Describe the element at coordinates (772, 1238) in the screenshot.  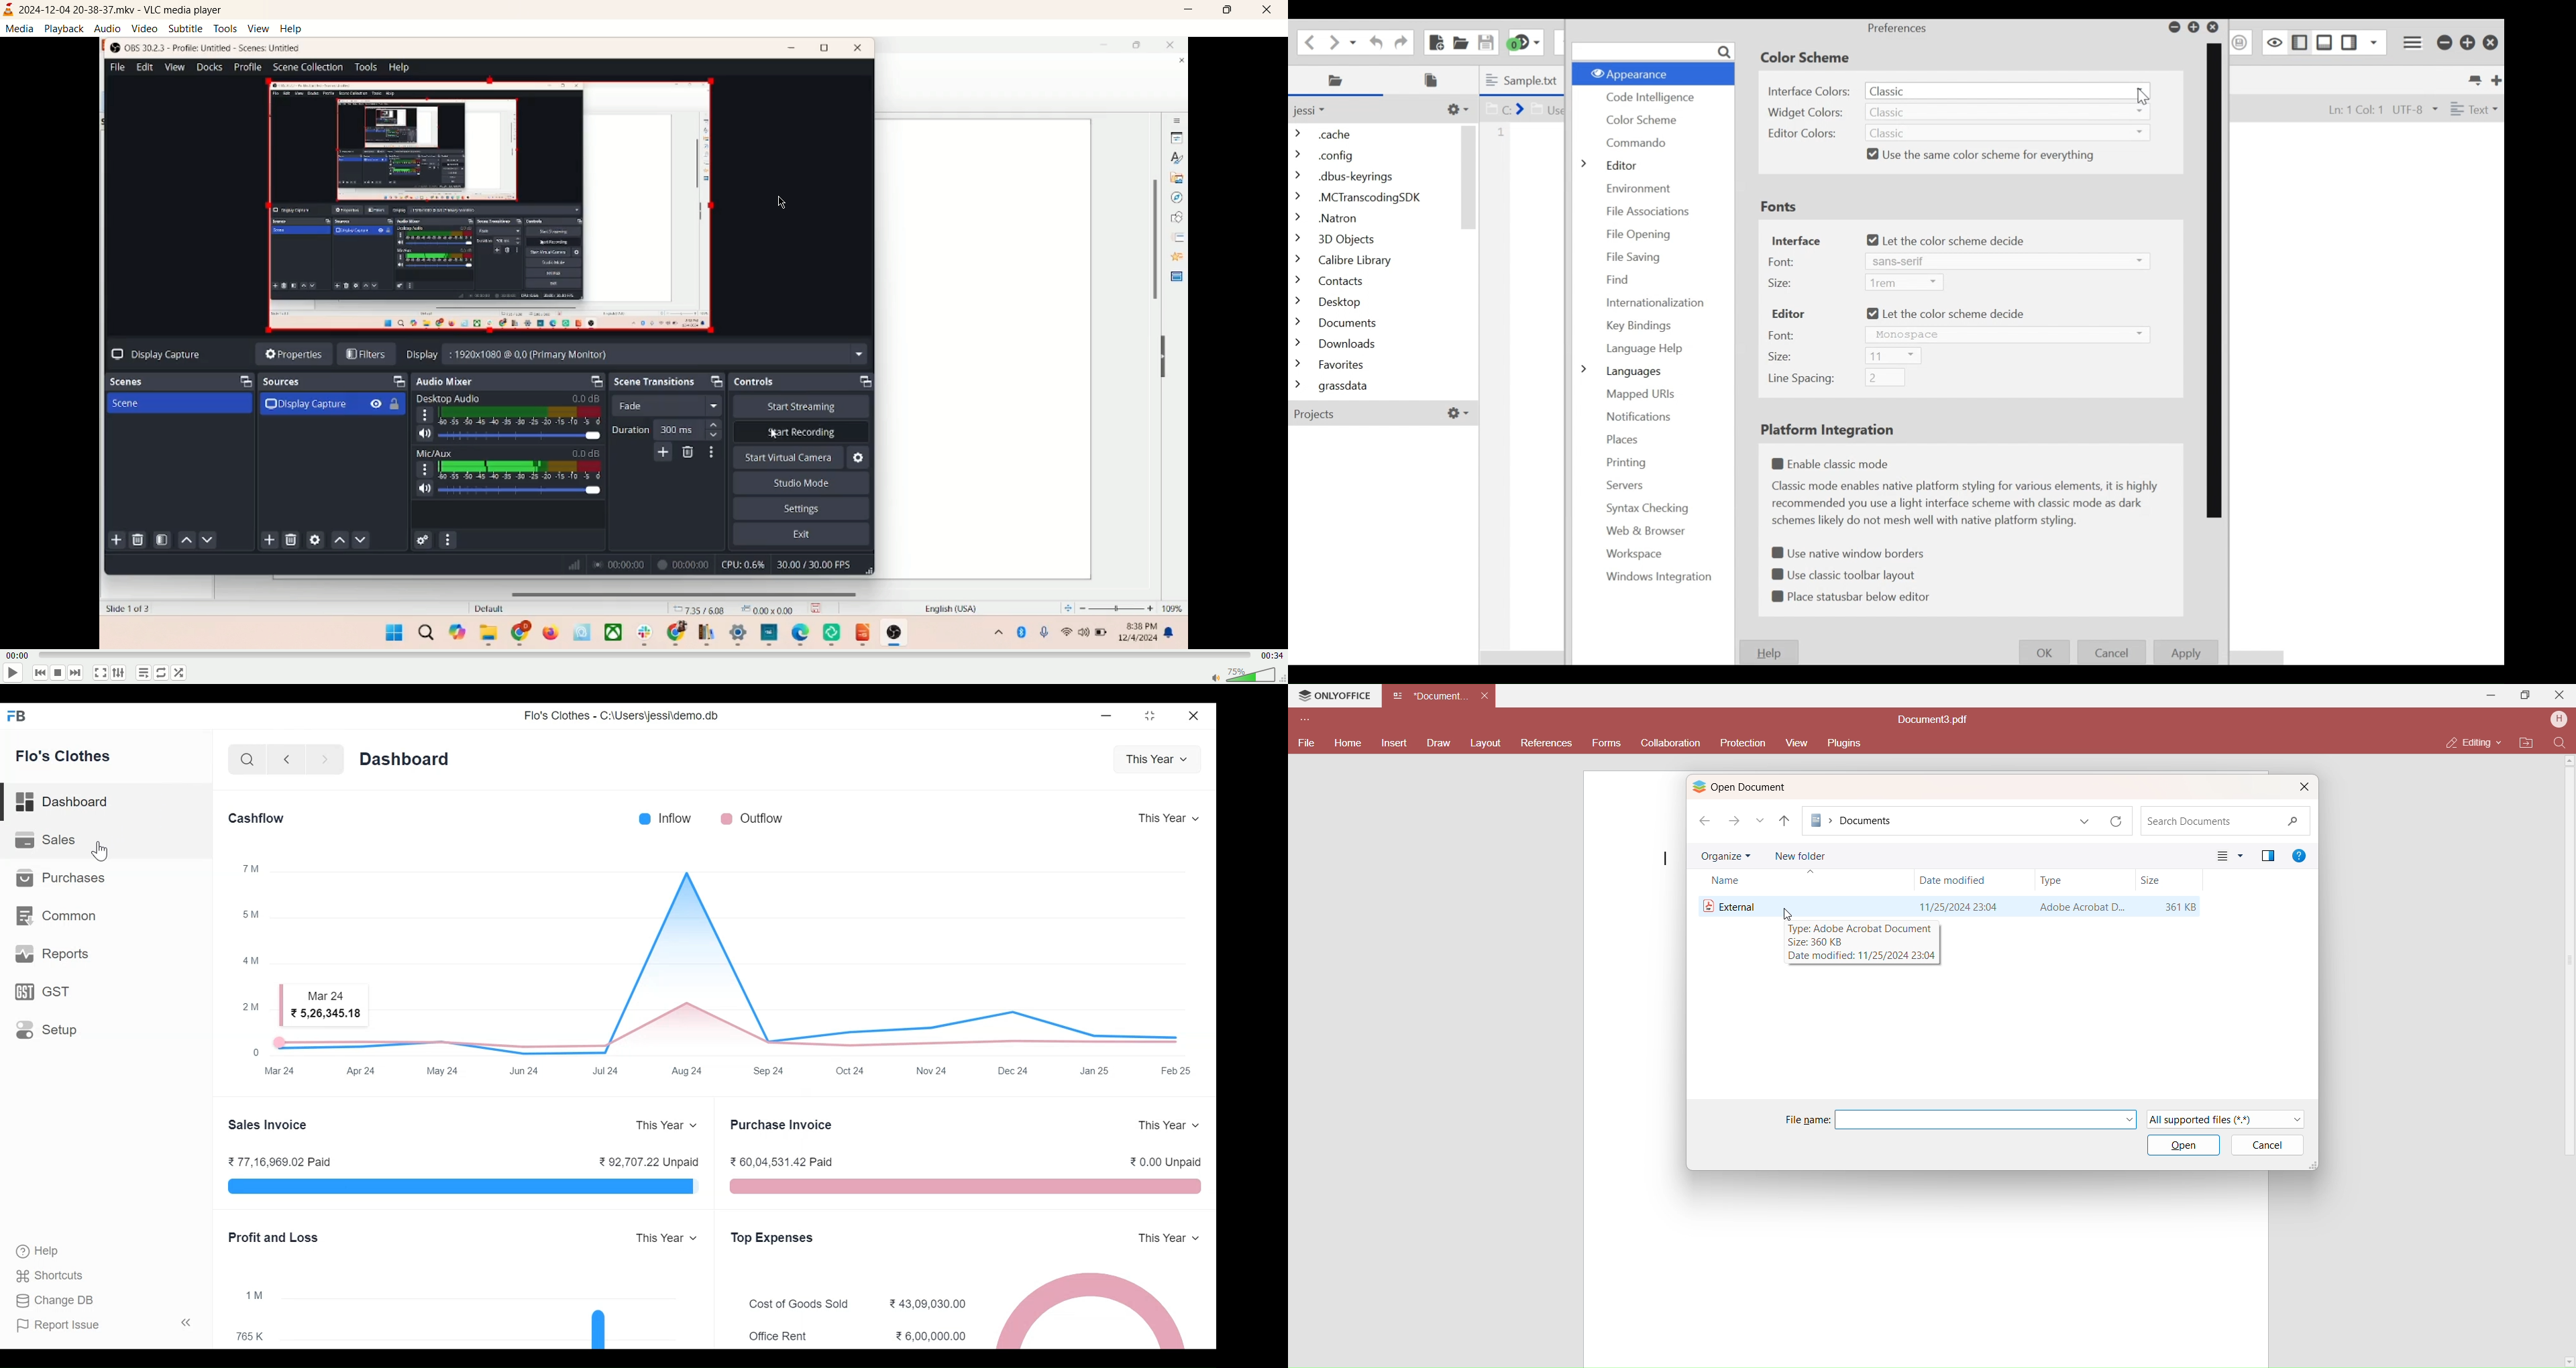
I see `Top Expenses` at that location.